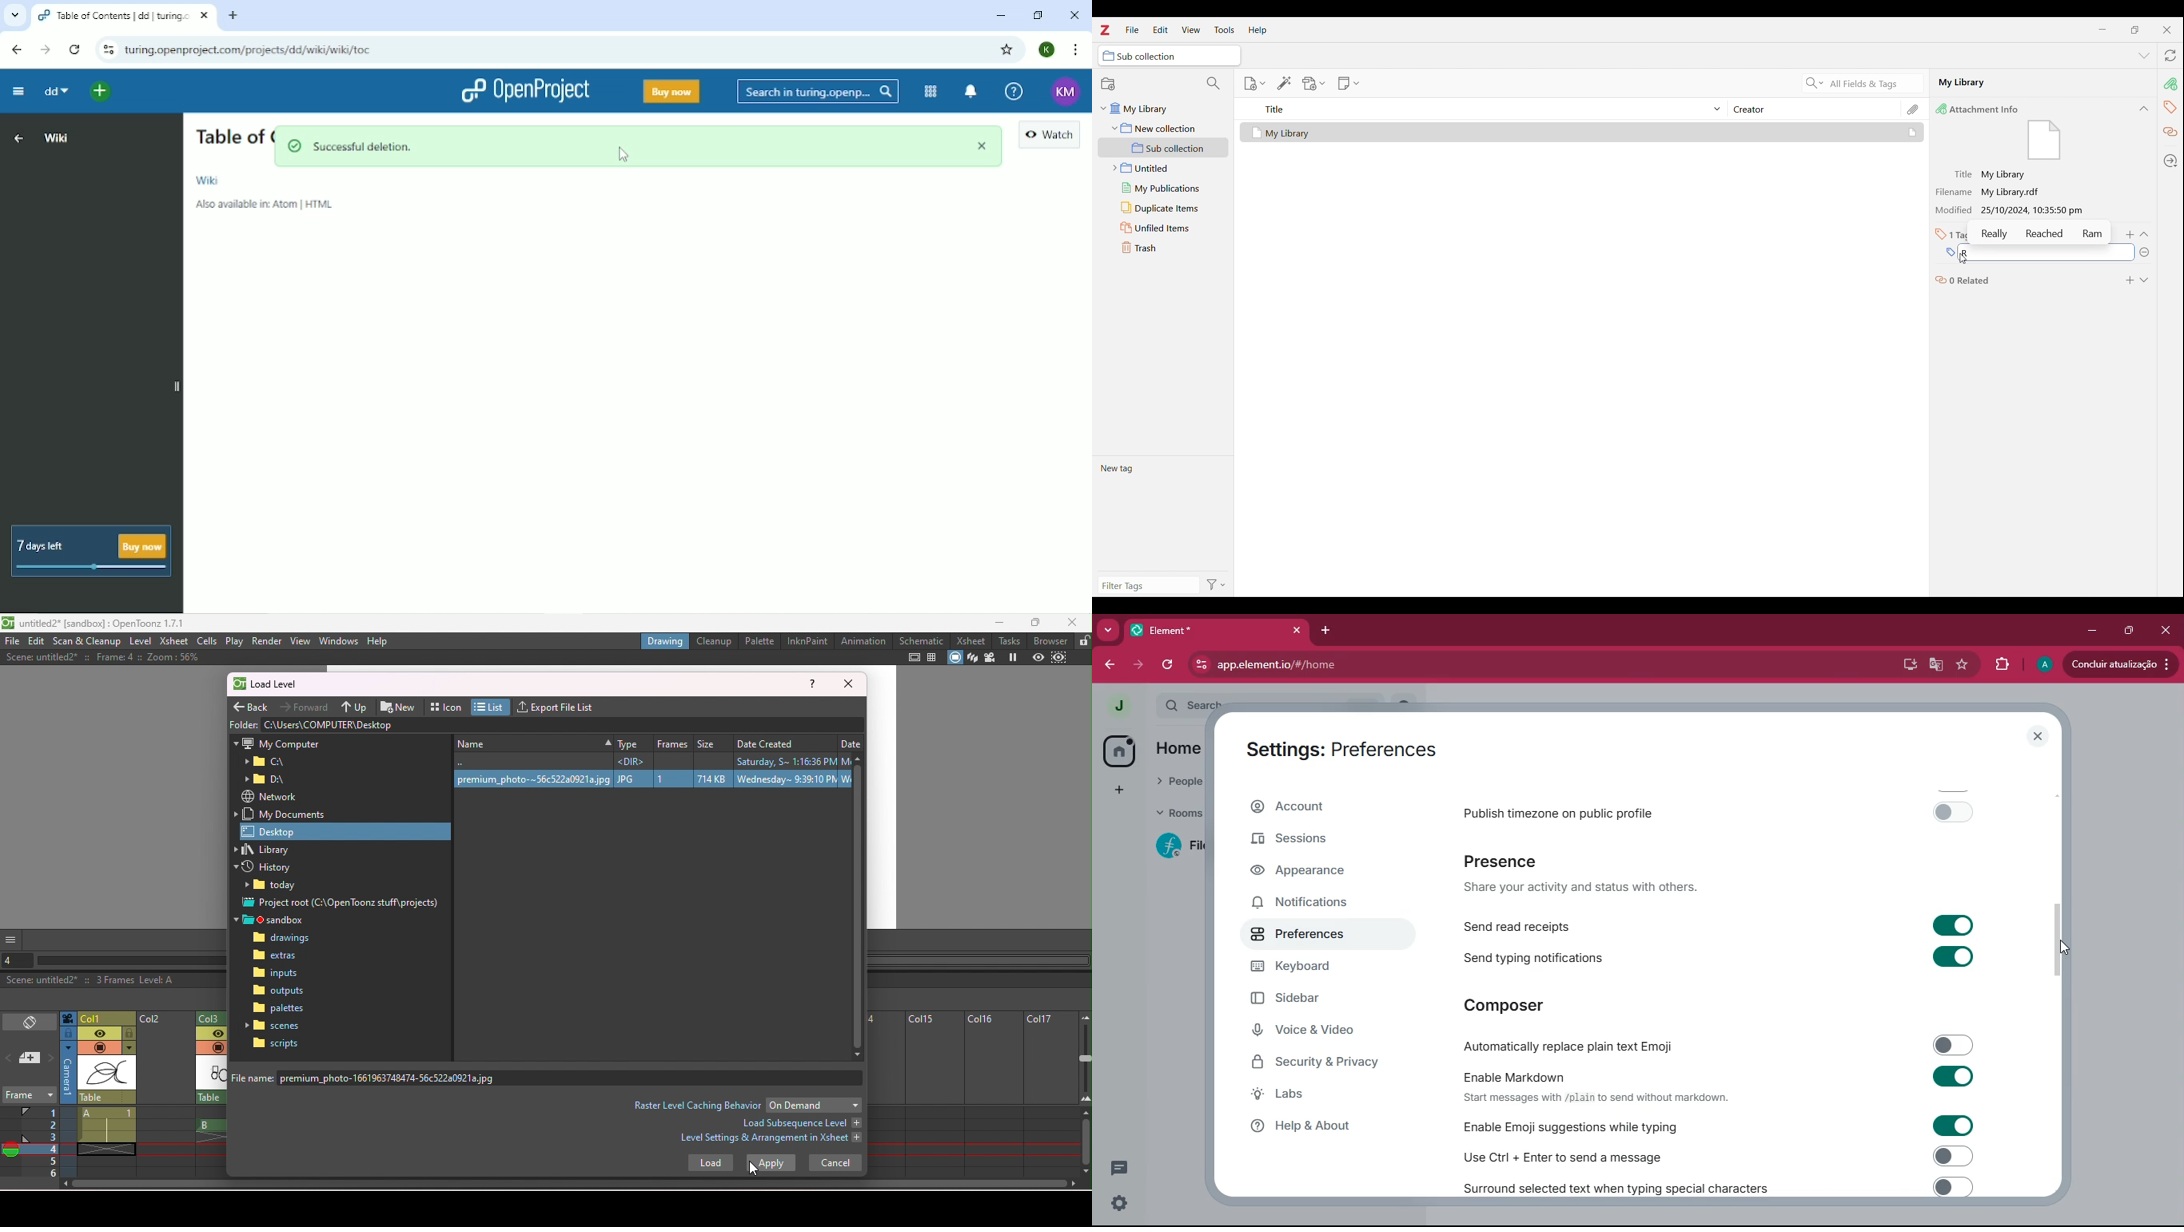  Describe the element at coordinates (1319, 1096) in the screenshot. I see `labs` at that location.